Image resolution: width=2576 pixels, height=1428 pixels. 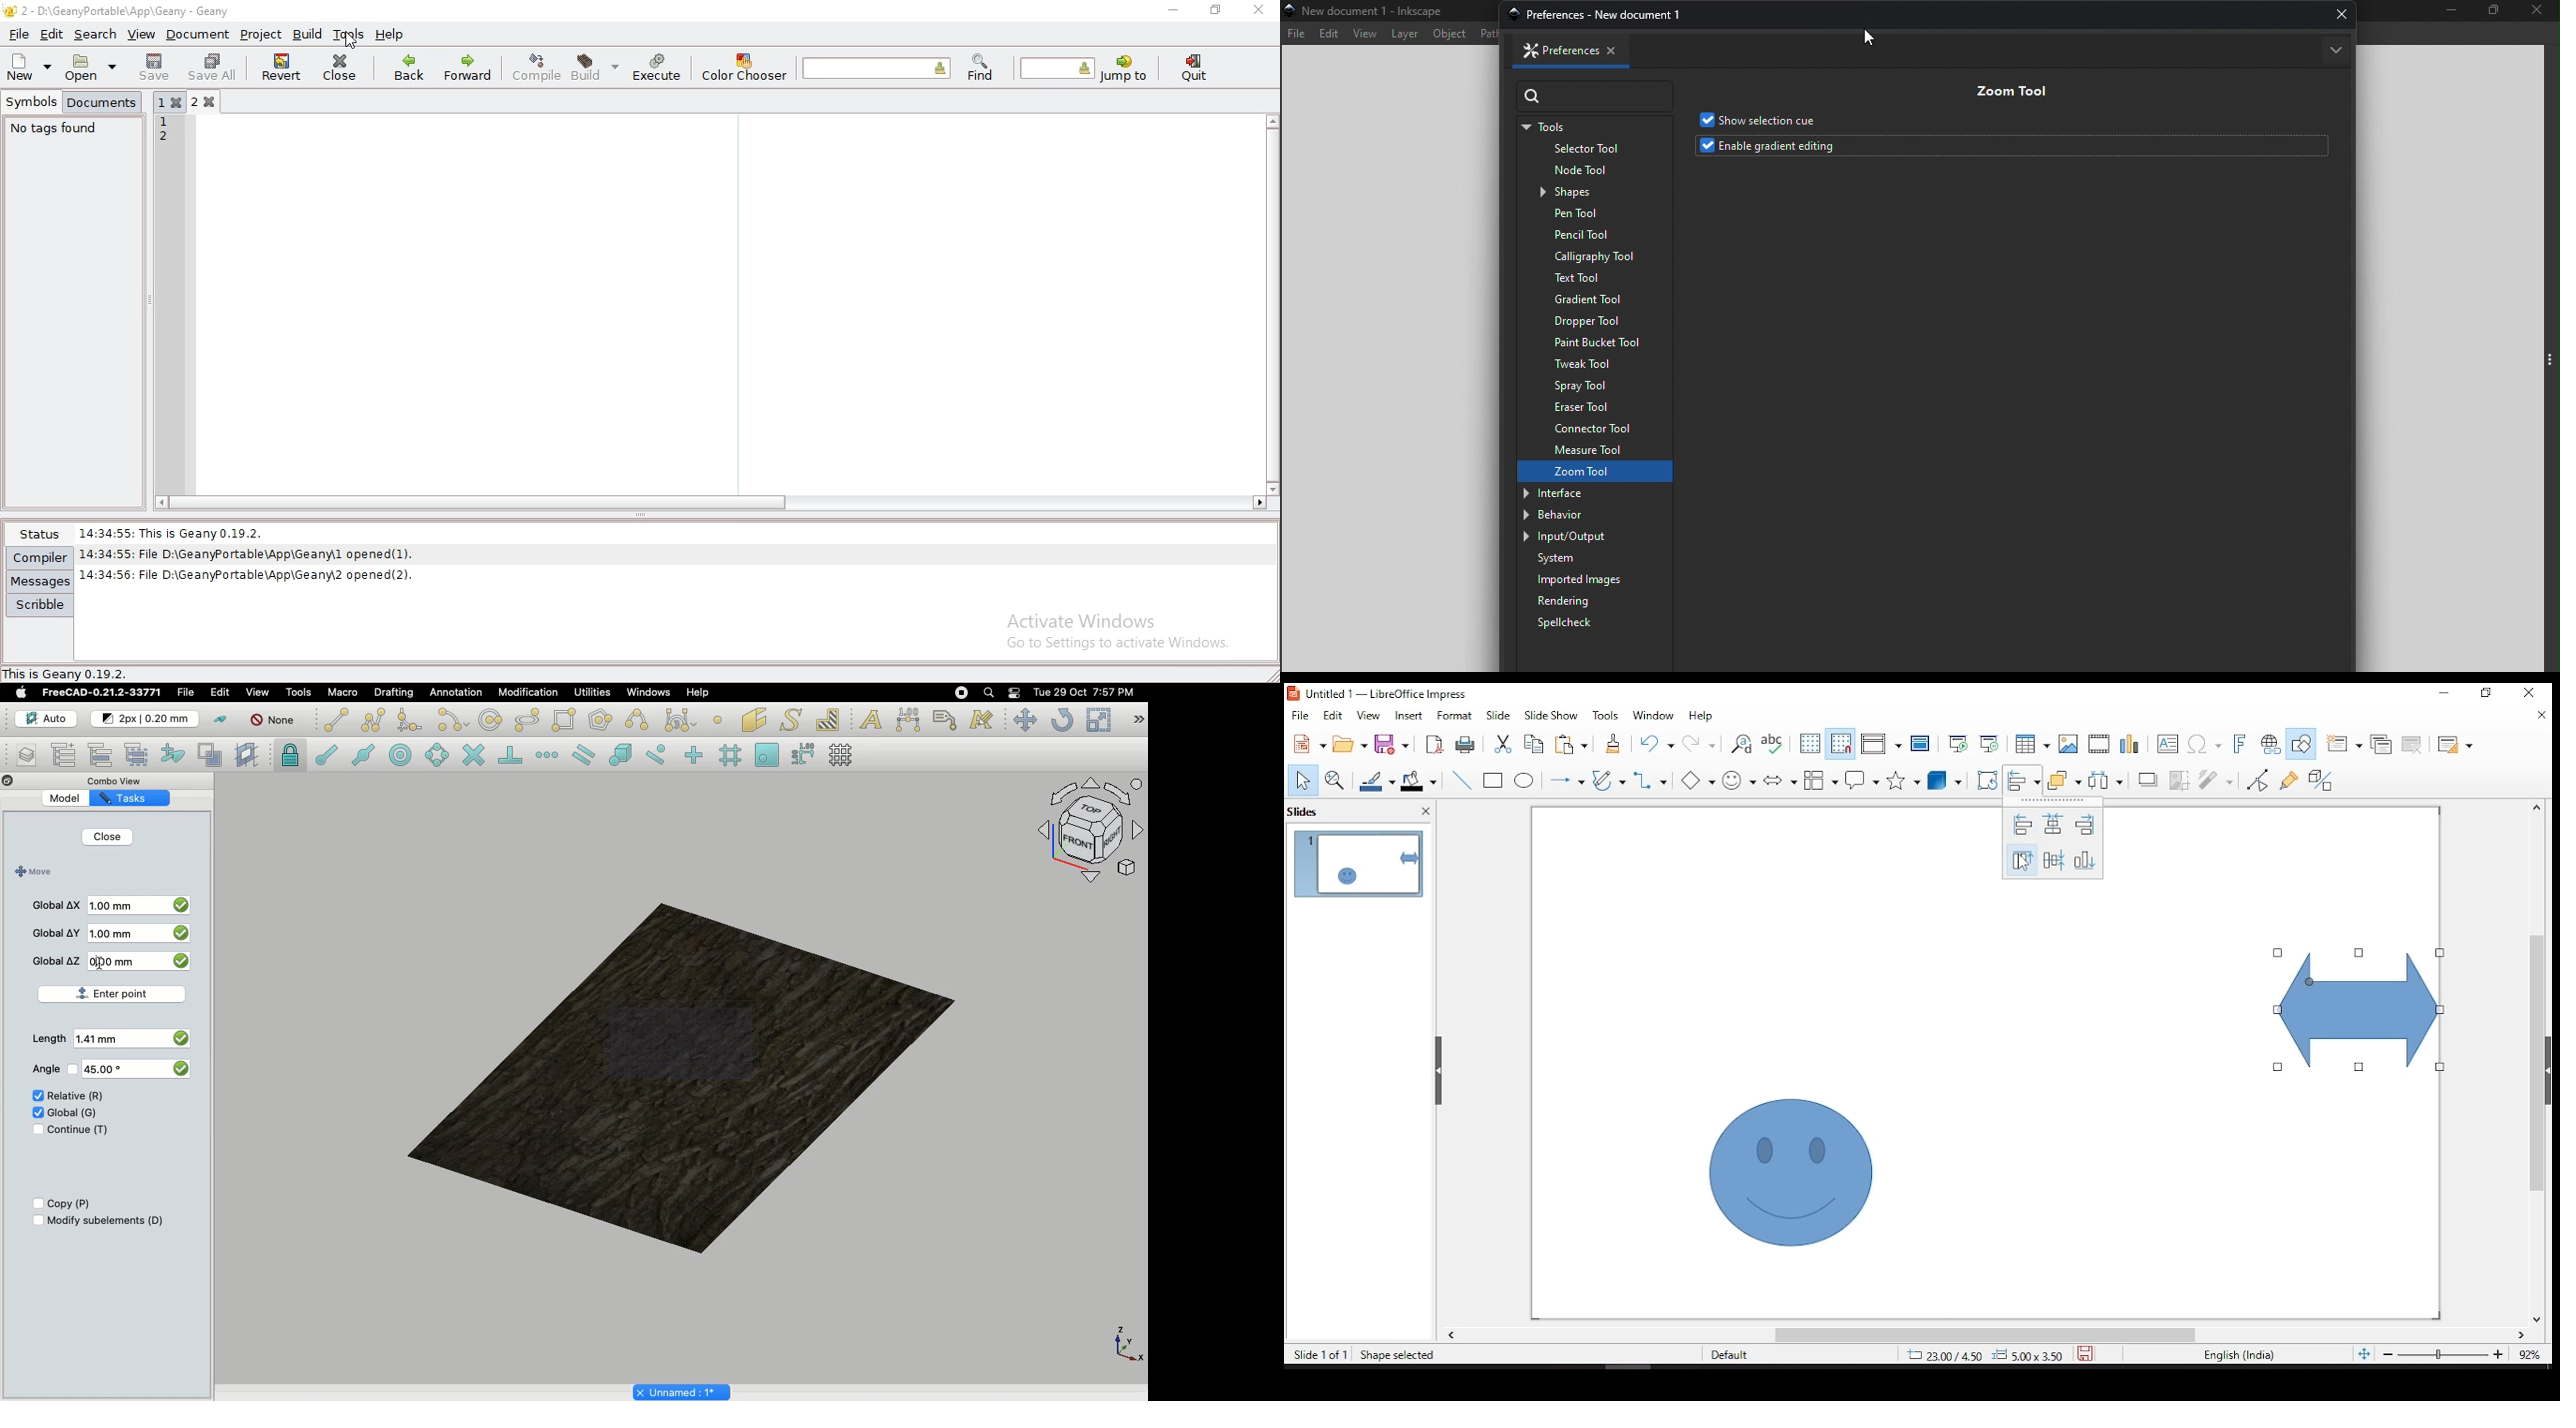 What do you see at coordinates (767, 756) in the screenshot?
I see `Snap working plane` at bounding box center [767, 756].